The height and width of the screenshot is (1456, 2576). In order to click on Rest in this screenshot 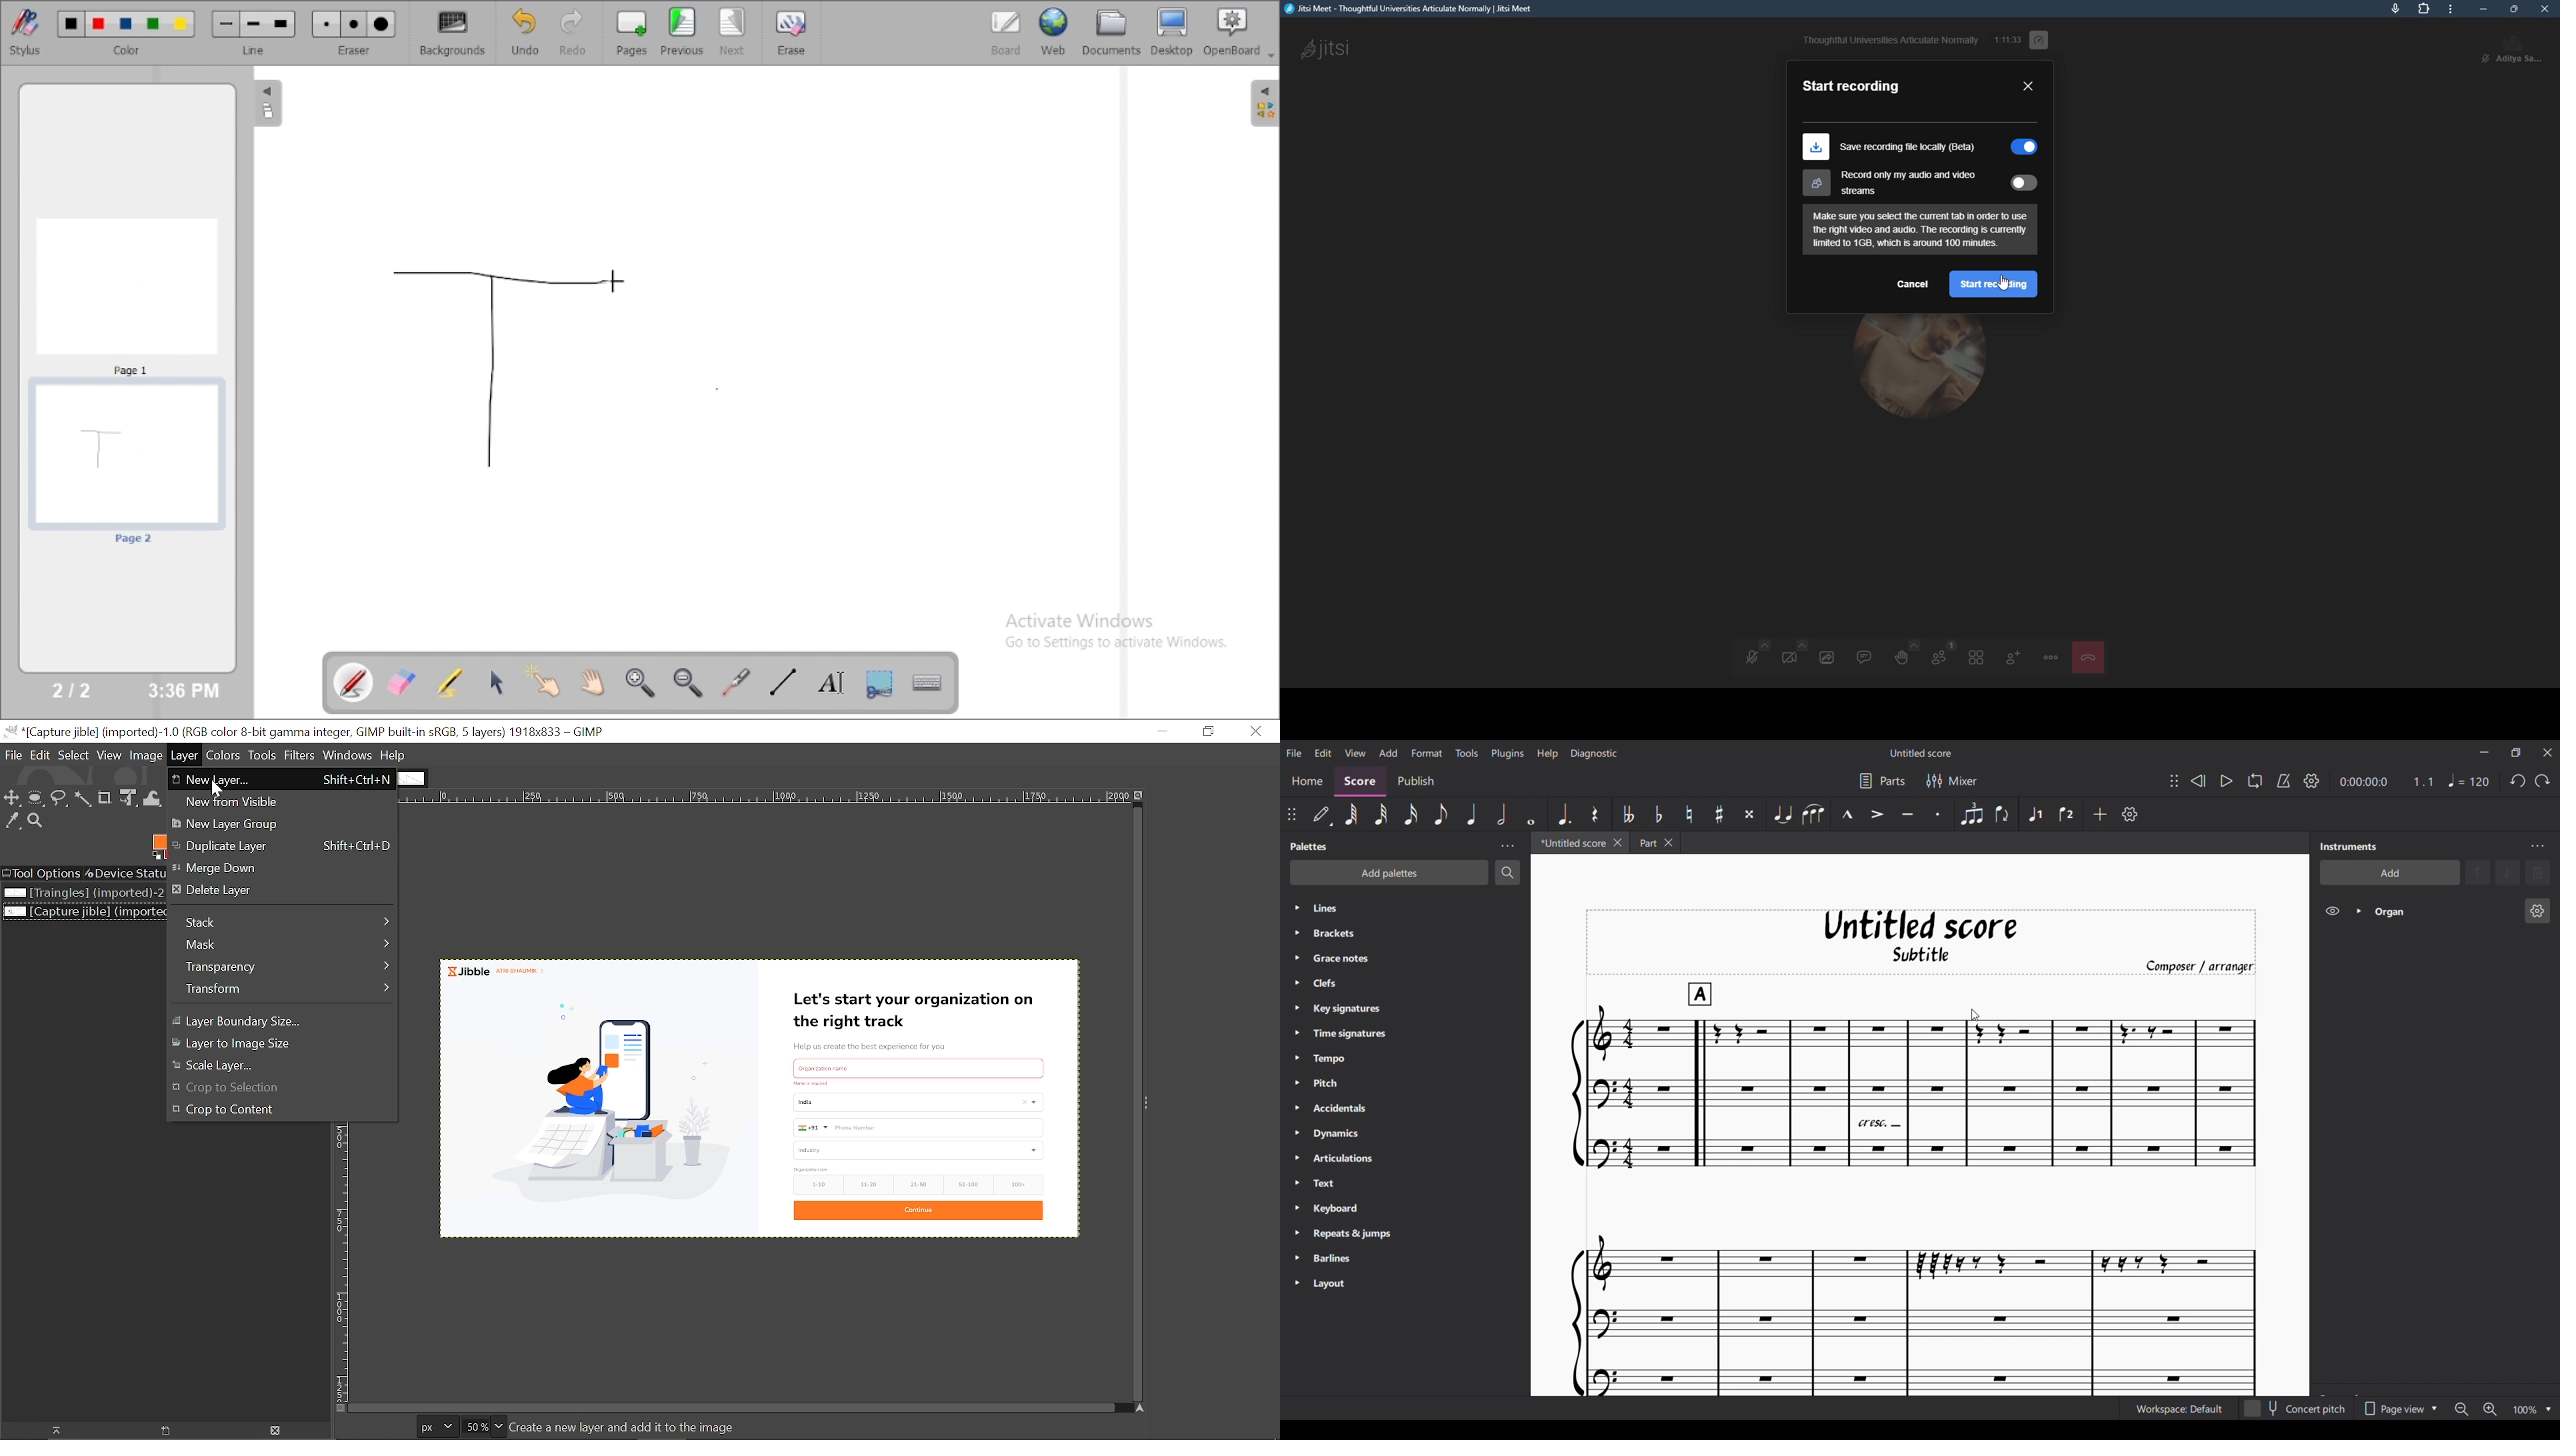, I will do `click(1594, 813)`.